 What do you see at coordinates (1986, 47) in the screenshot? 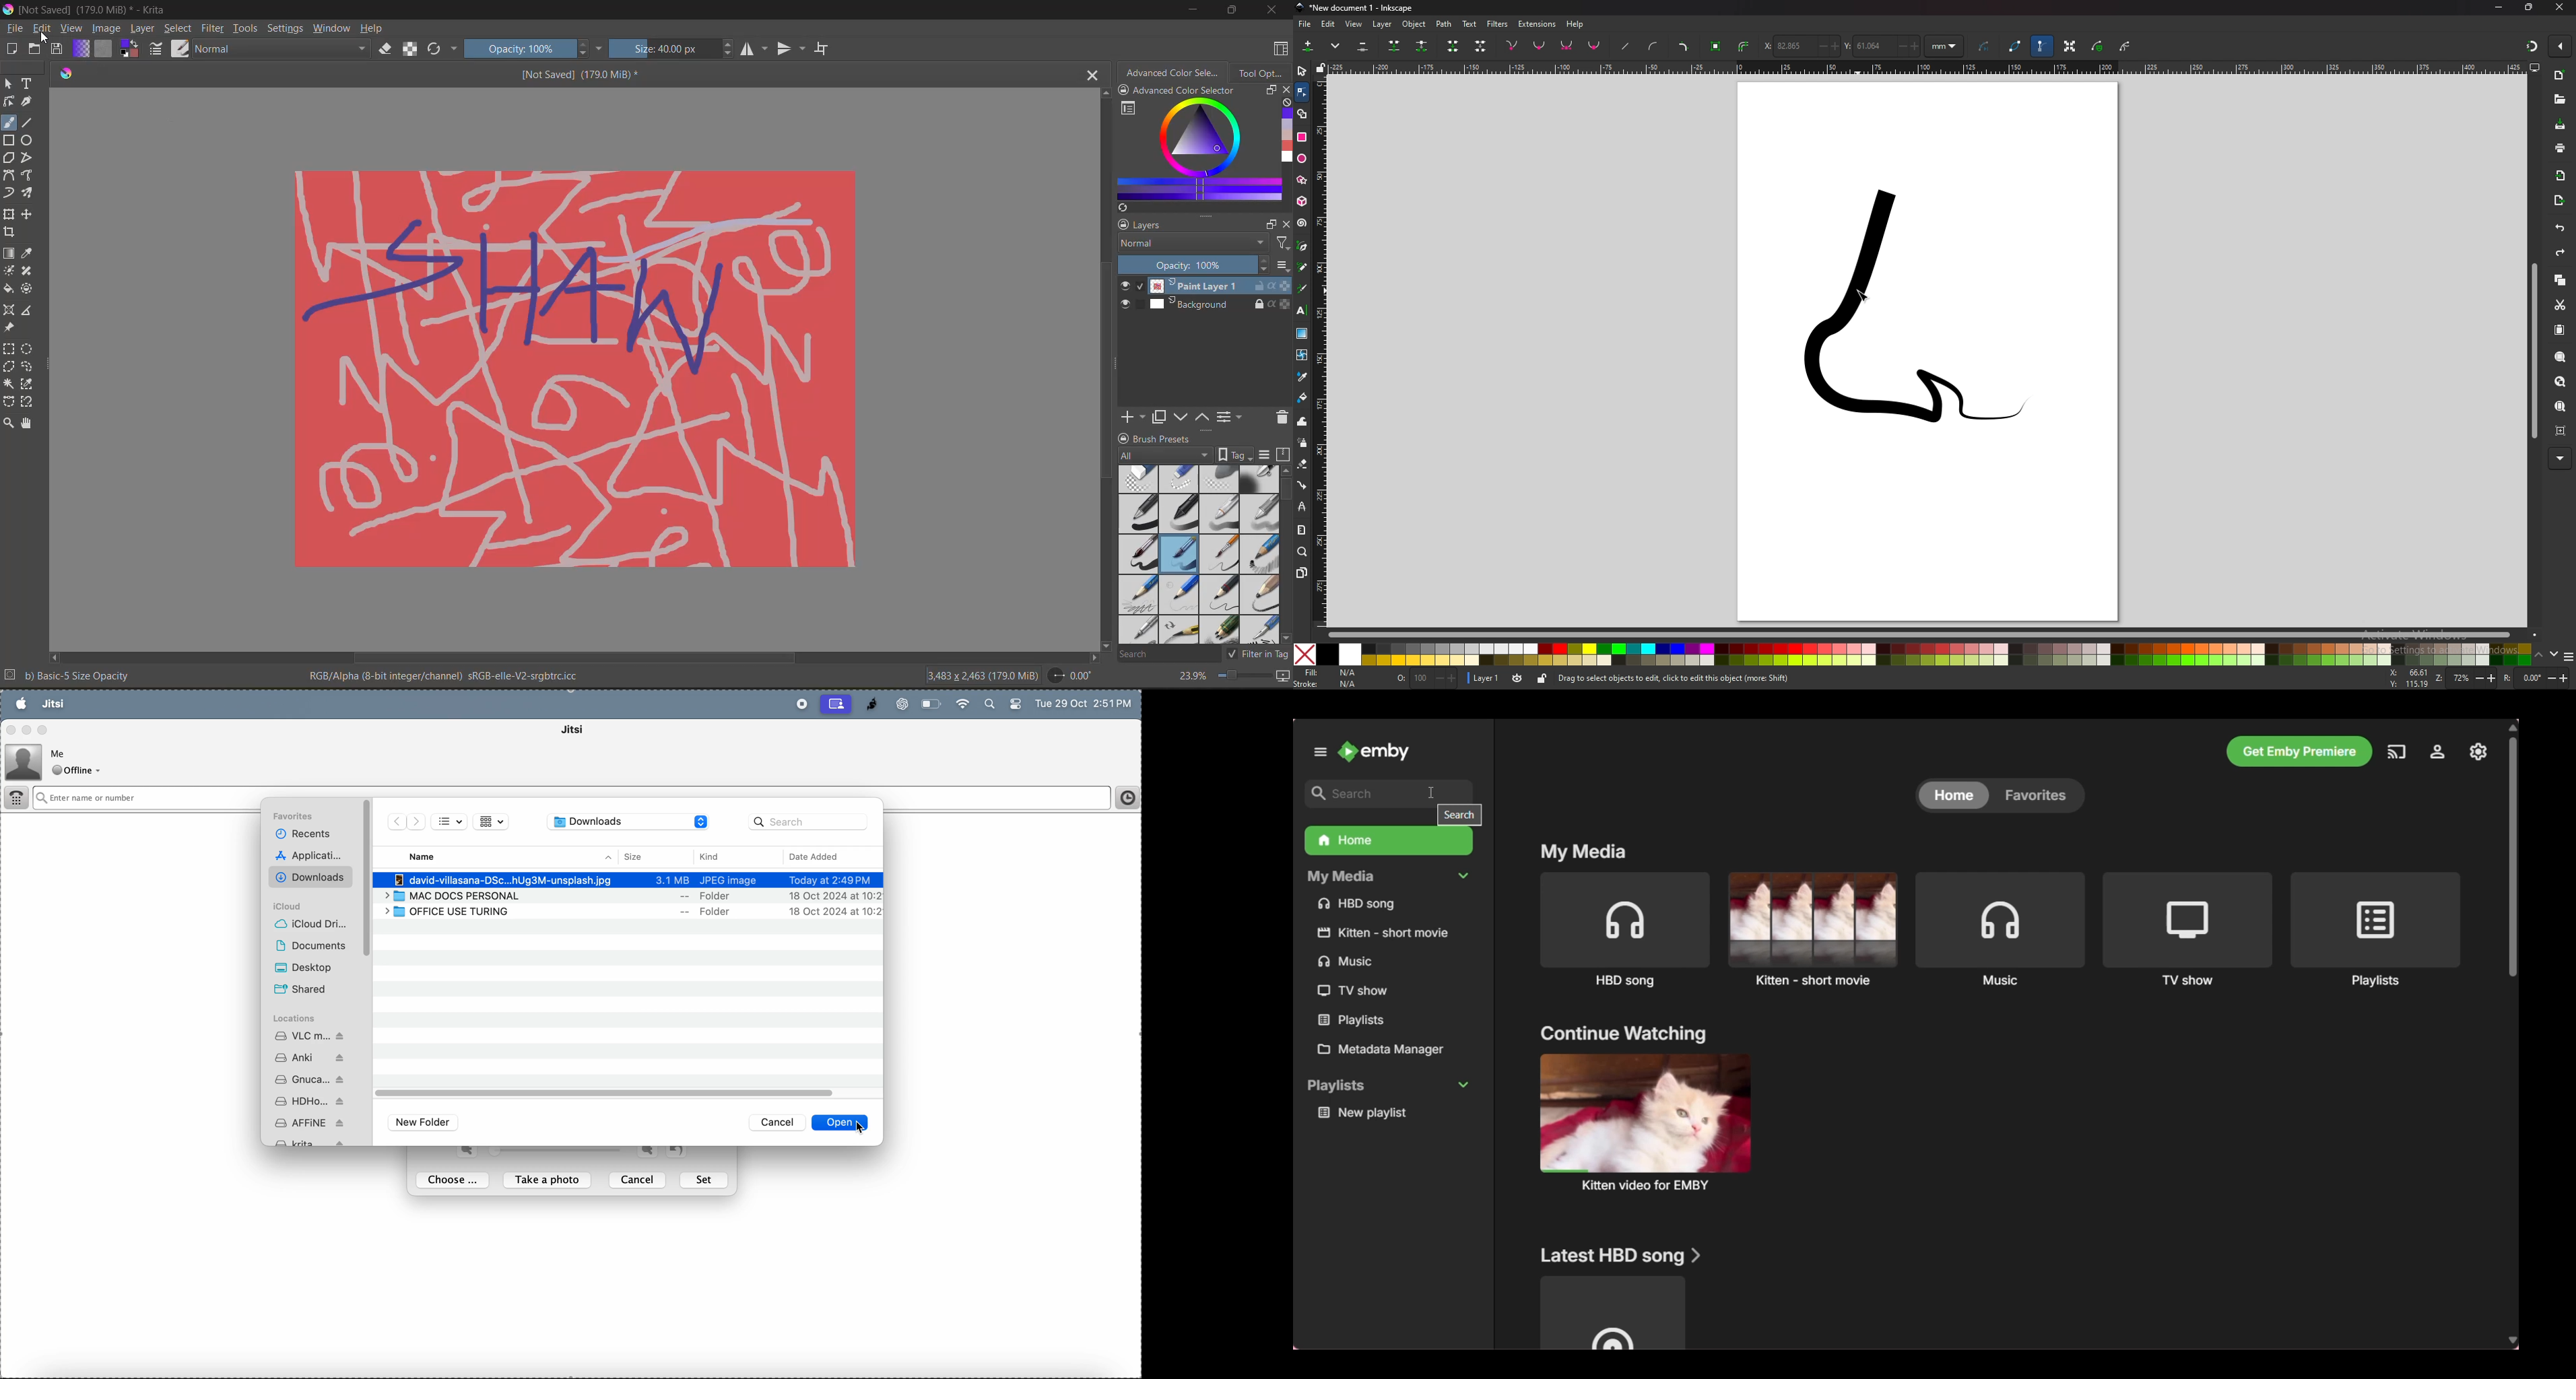
I see `next path effect parameter` at bounding box center [1986, 47].